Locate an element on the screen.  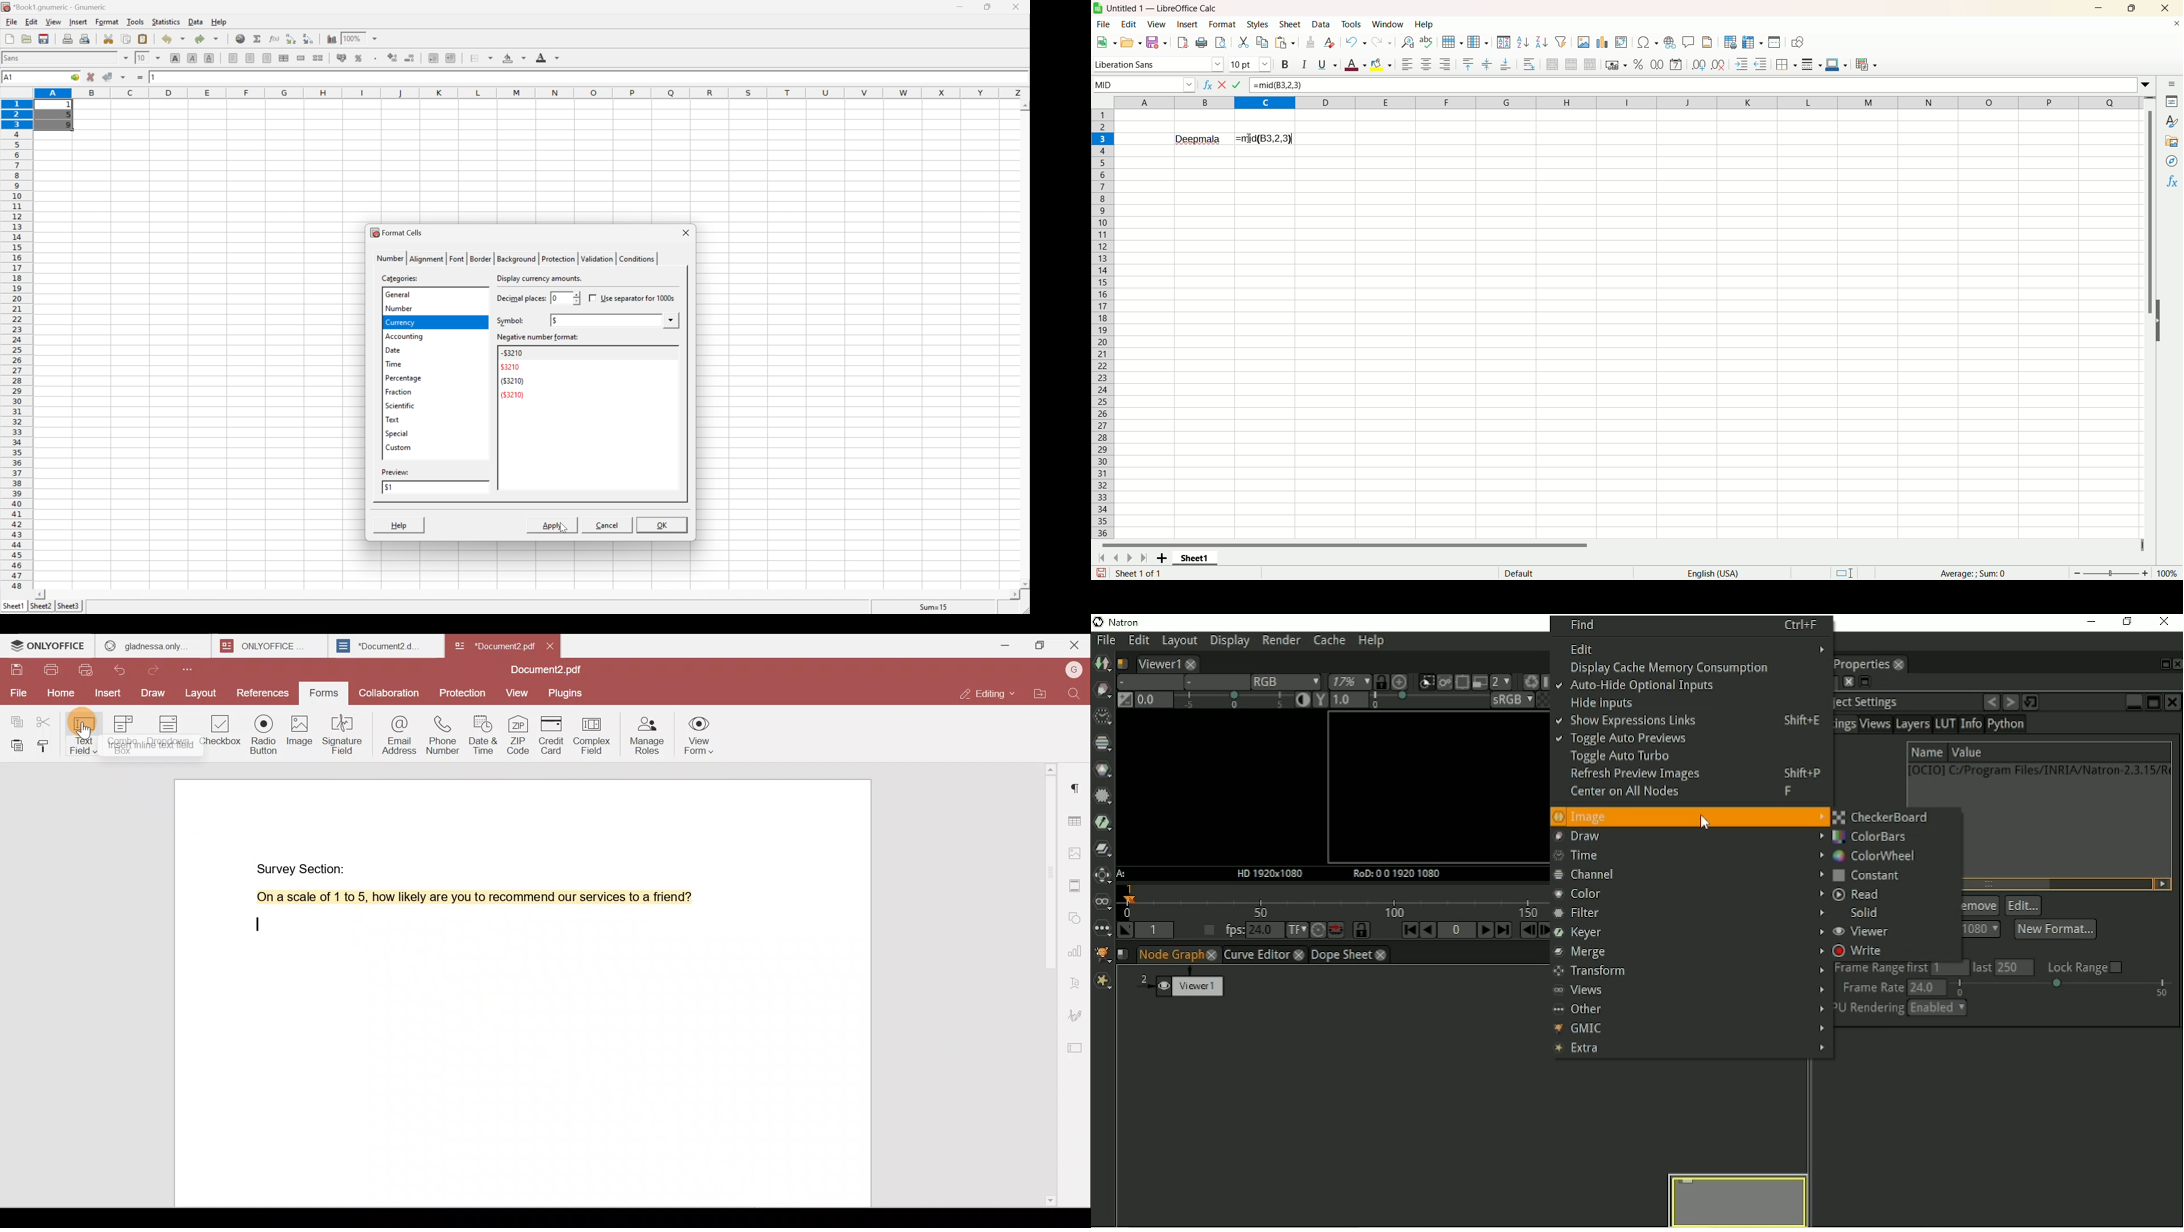
10 is located at coordinates (141, 57).